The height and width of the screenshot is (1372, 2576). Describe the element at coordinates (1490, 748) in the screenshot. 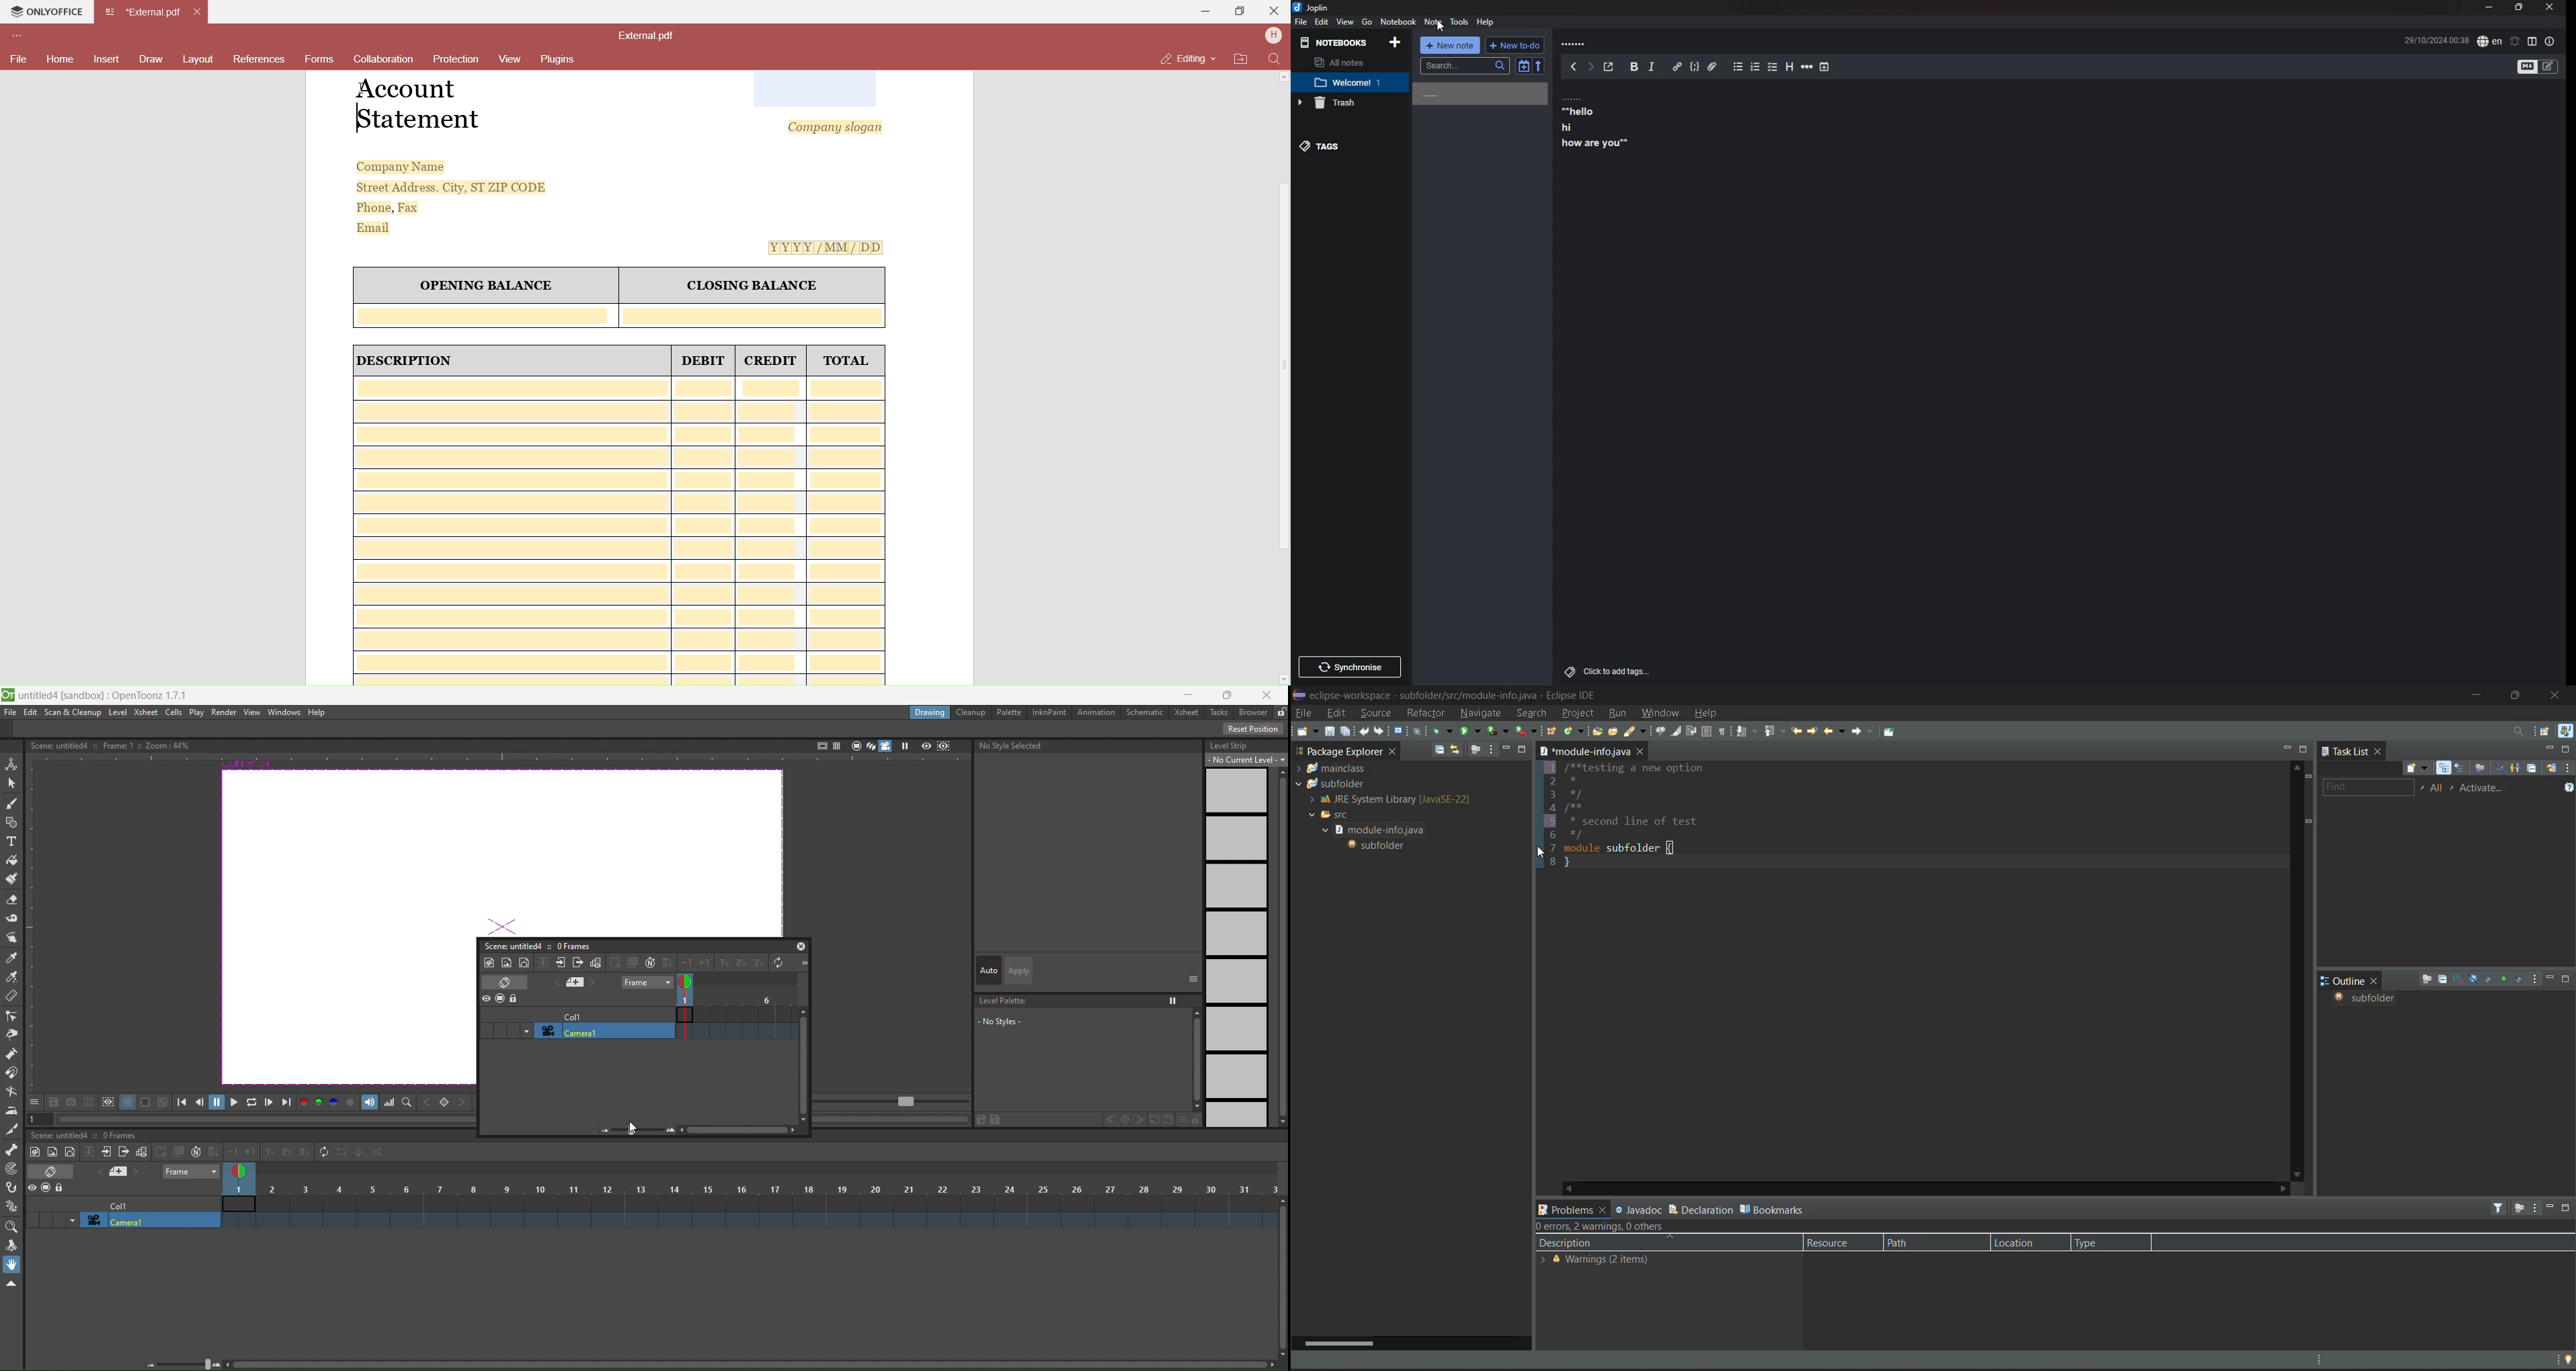

I see `view menu` at that location.